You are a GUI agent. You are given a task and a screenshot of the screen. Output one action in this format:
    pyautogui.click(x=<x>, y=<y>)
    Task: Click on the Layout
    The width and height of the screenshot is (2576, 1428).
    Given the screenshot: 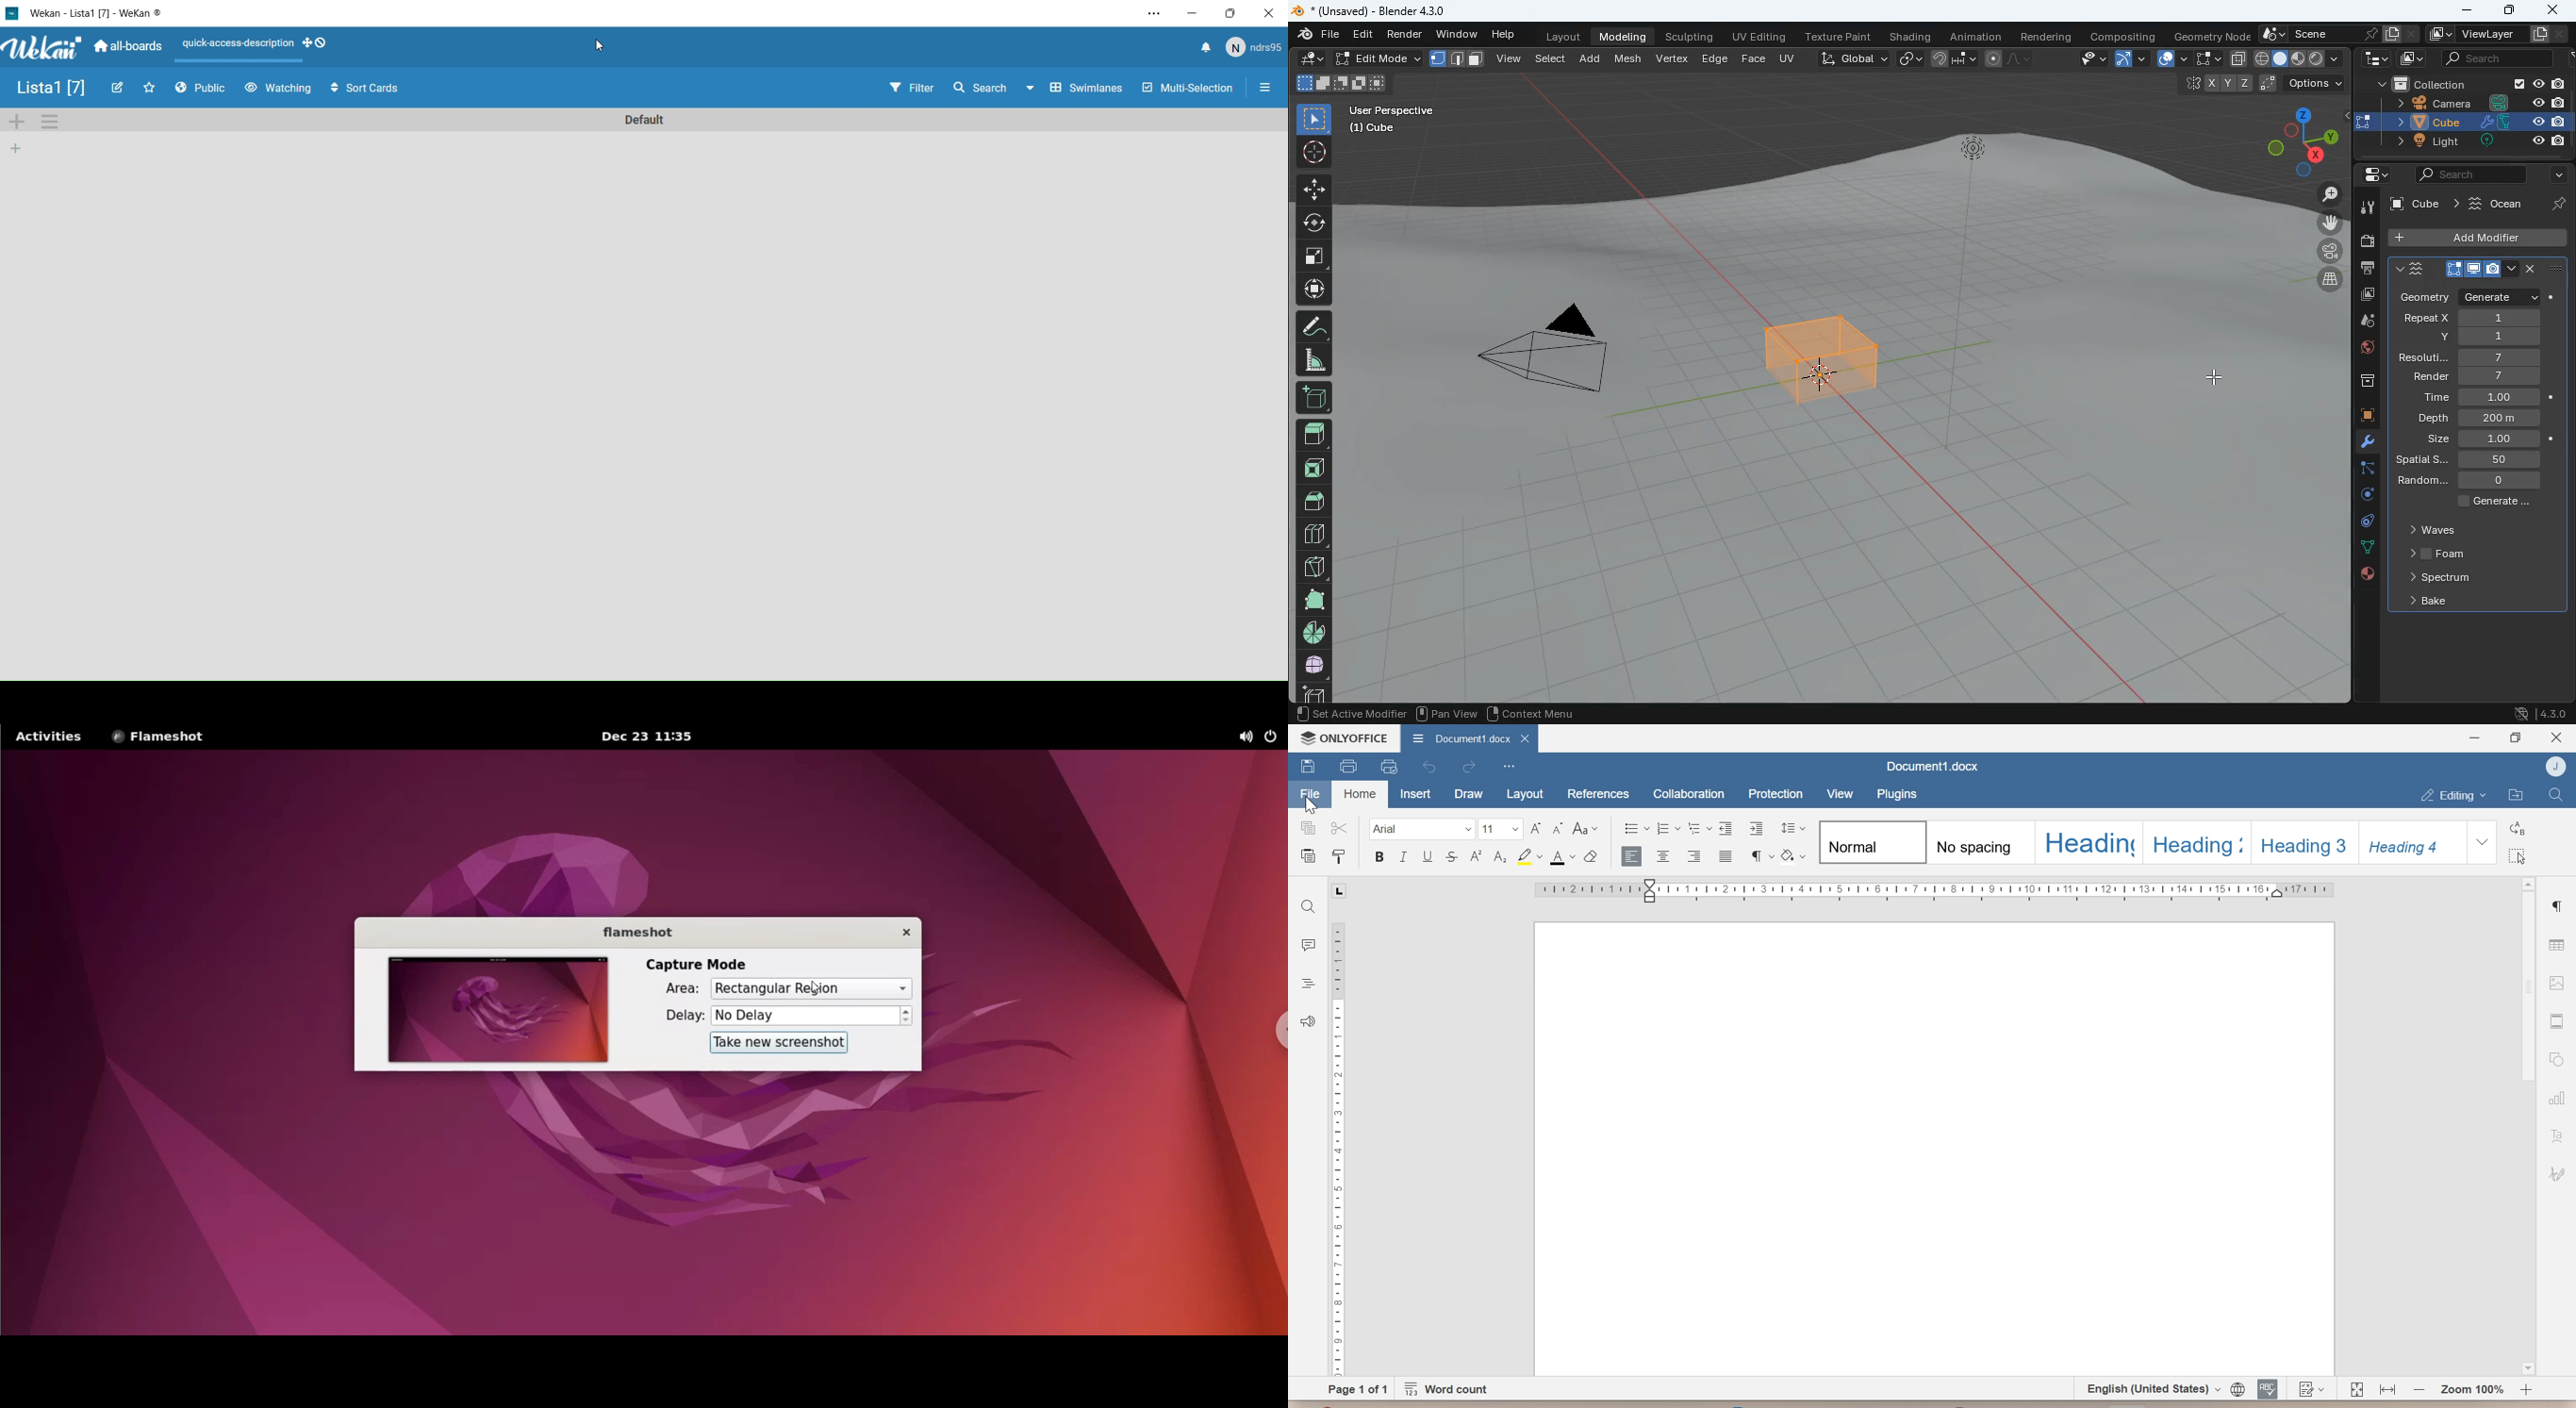 What is the action you would take?
    pyautogui.click(x=1522, y=795)
    